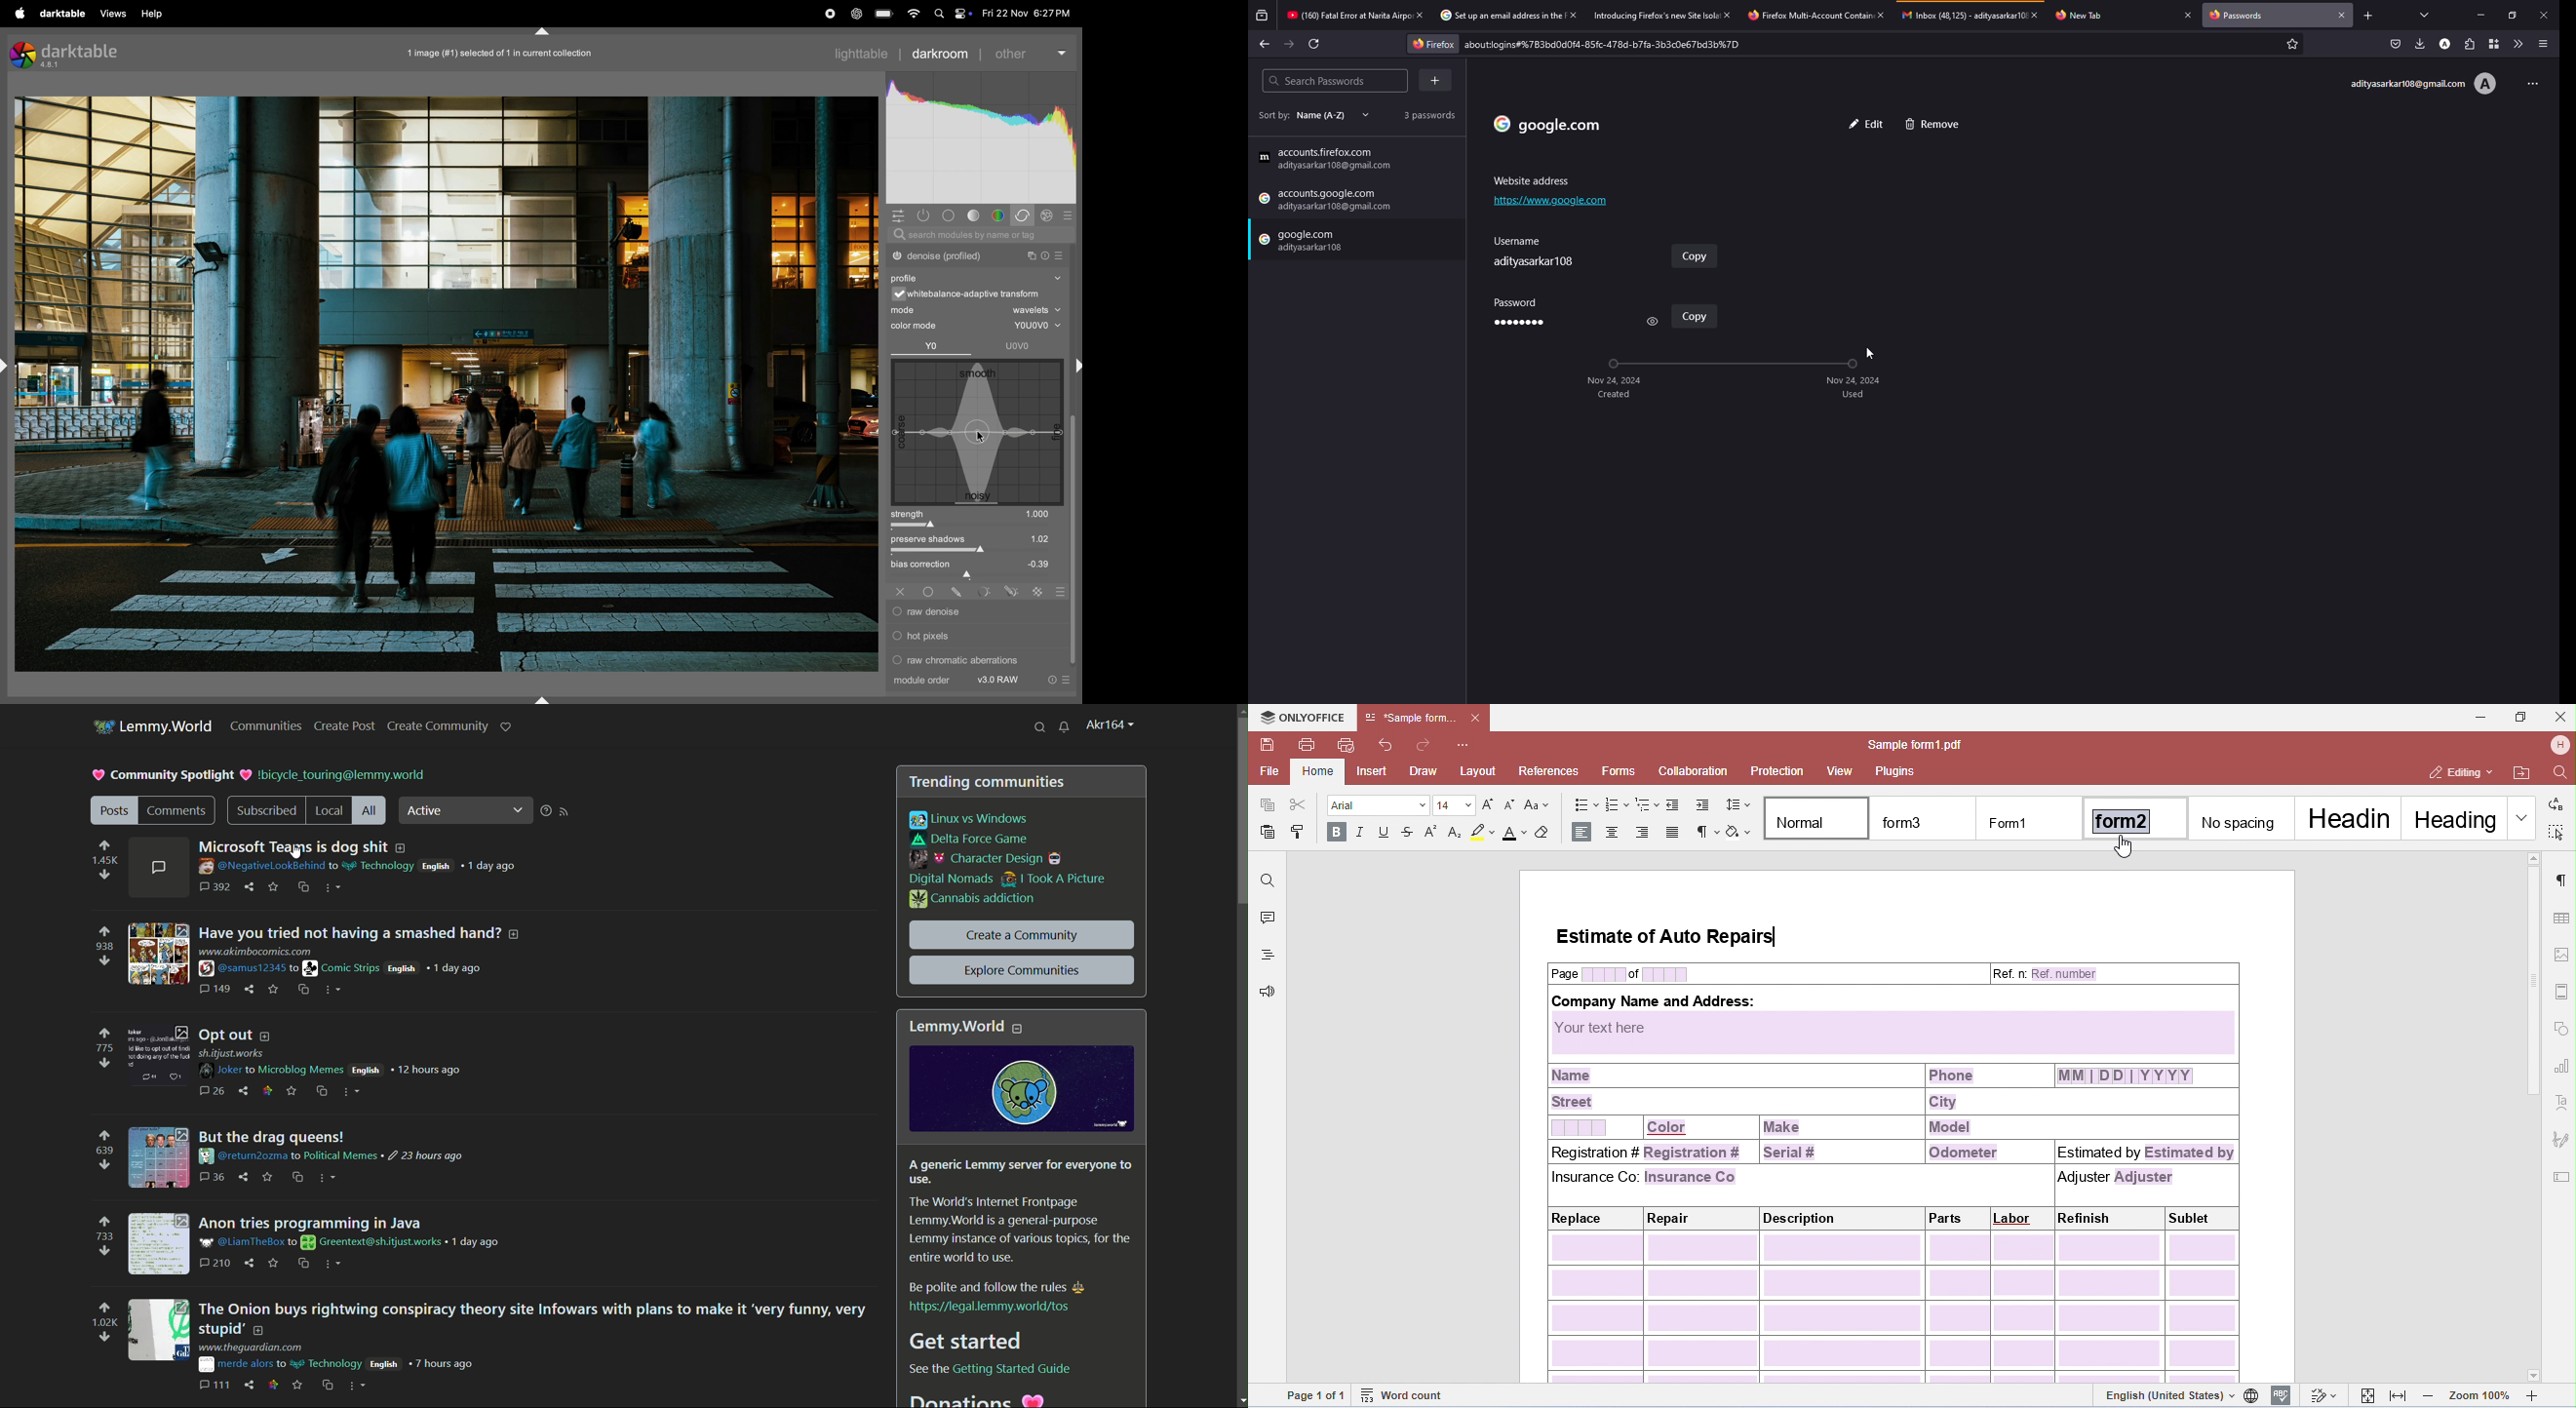 This screenshot has height=1428, width=2576. I want to click on help, so click(156, 15).